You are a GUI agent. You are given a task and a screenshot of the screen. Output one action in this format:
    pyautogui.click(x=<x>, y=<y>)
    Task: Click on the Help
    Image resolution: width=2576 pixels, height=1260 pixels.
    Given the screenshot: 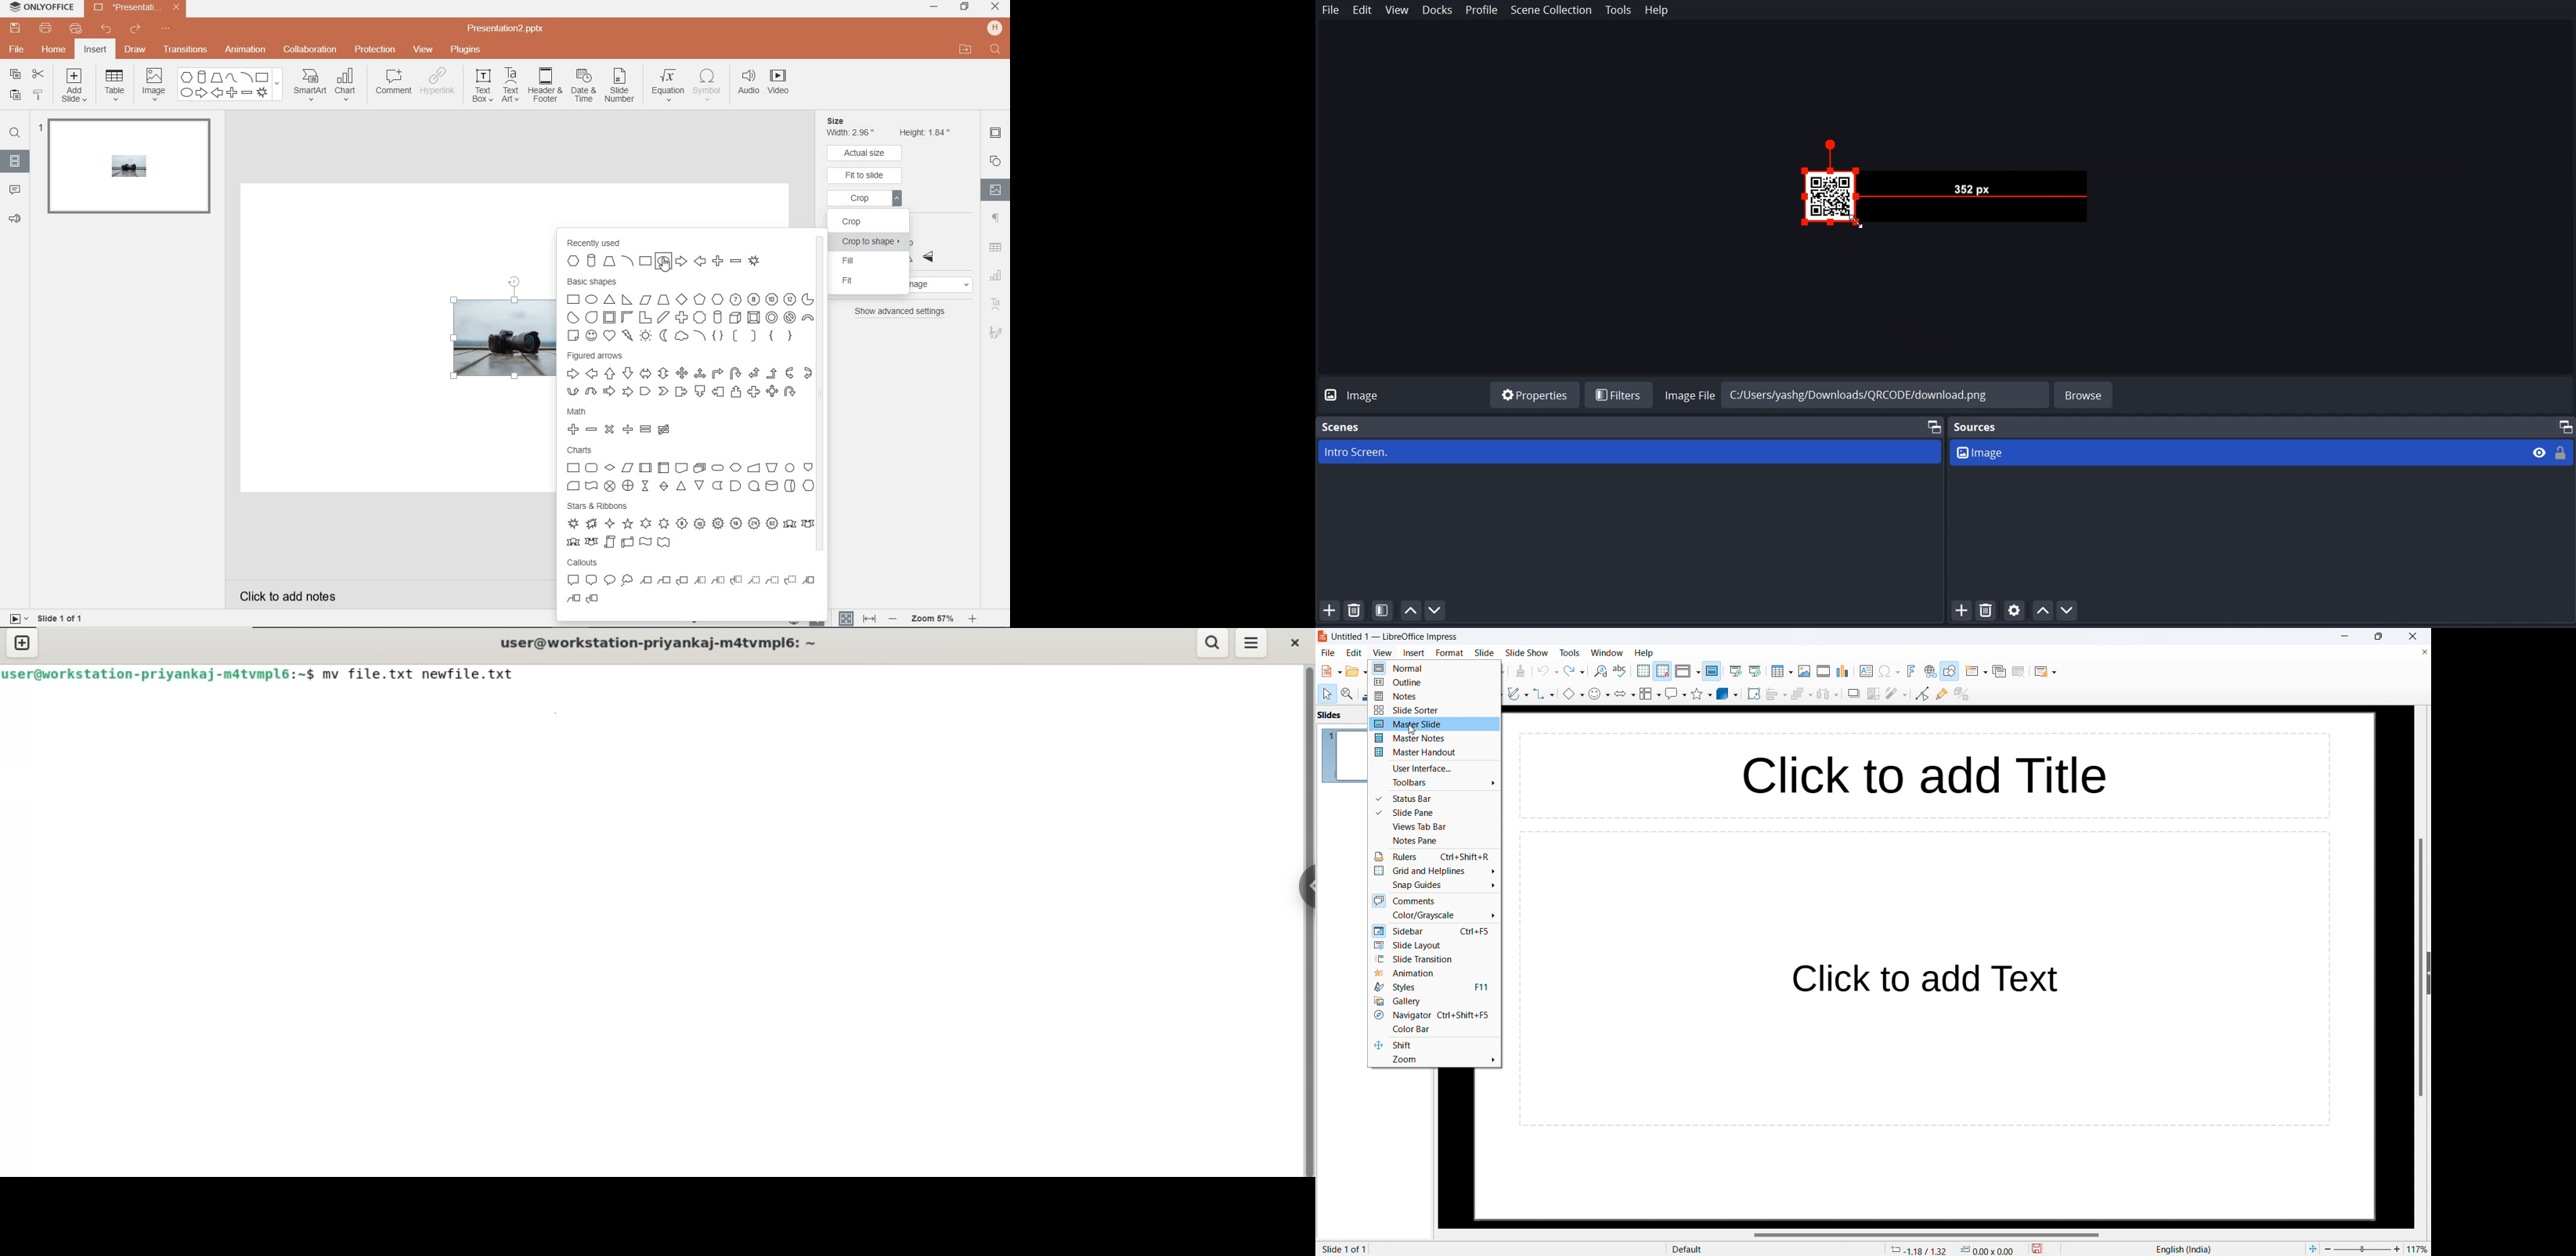 What is the action you would take?
    pyautogui.click(x=1657, y=11)
    